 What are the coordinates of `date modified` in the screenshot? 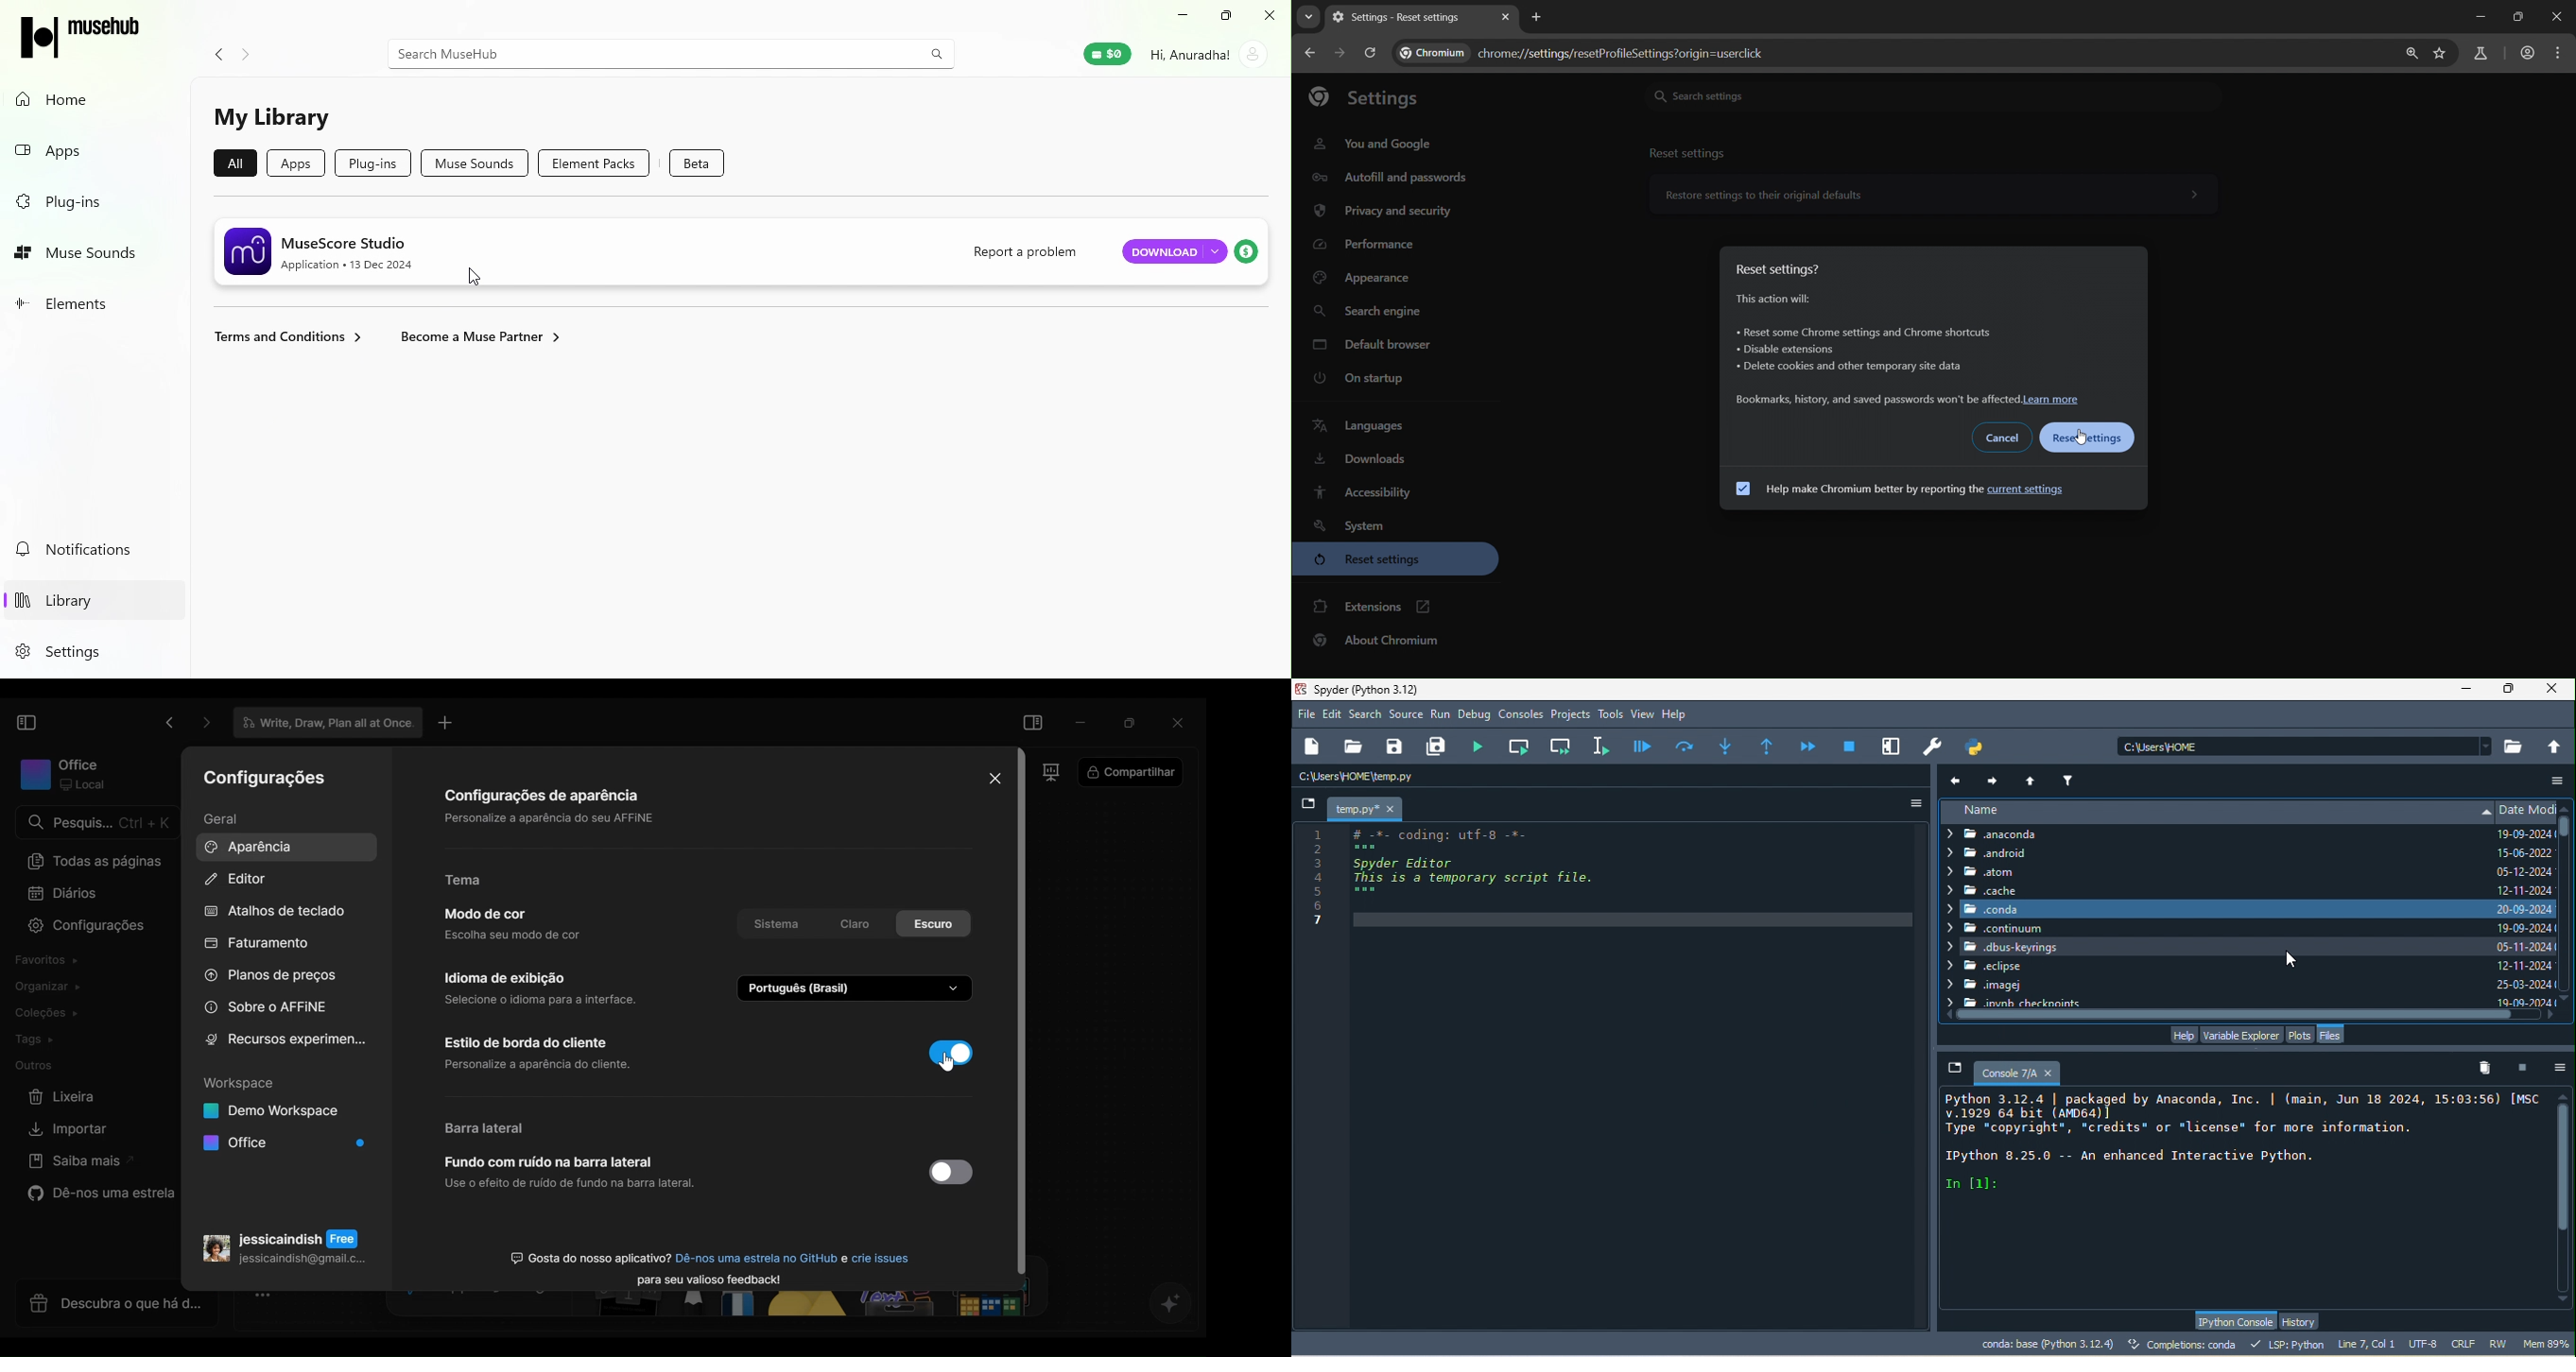 It's located at (2527, 904).